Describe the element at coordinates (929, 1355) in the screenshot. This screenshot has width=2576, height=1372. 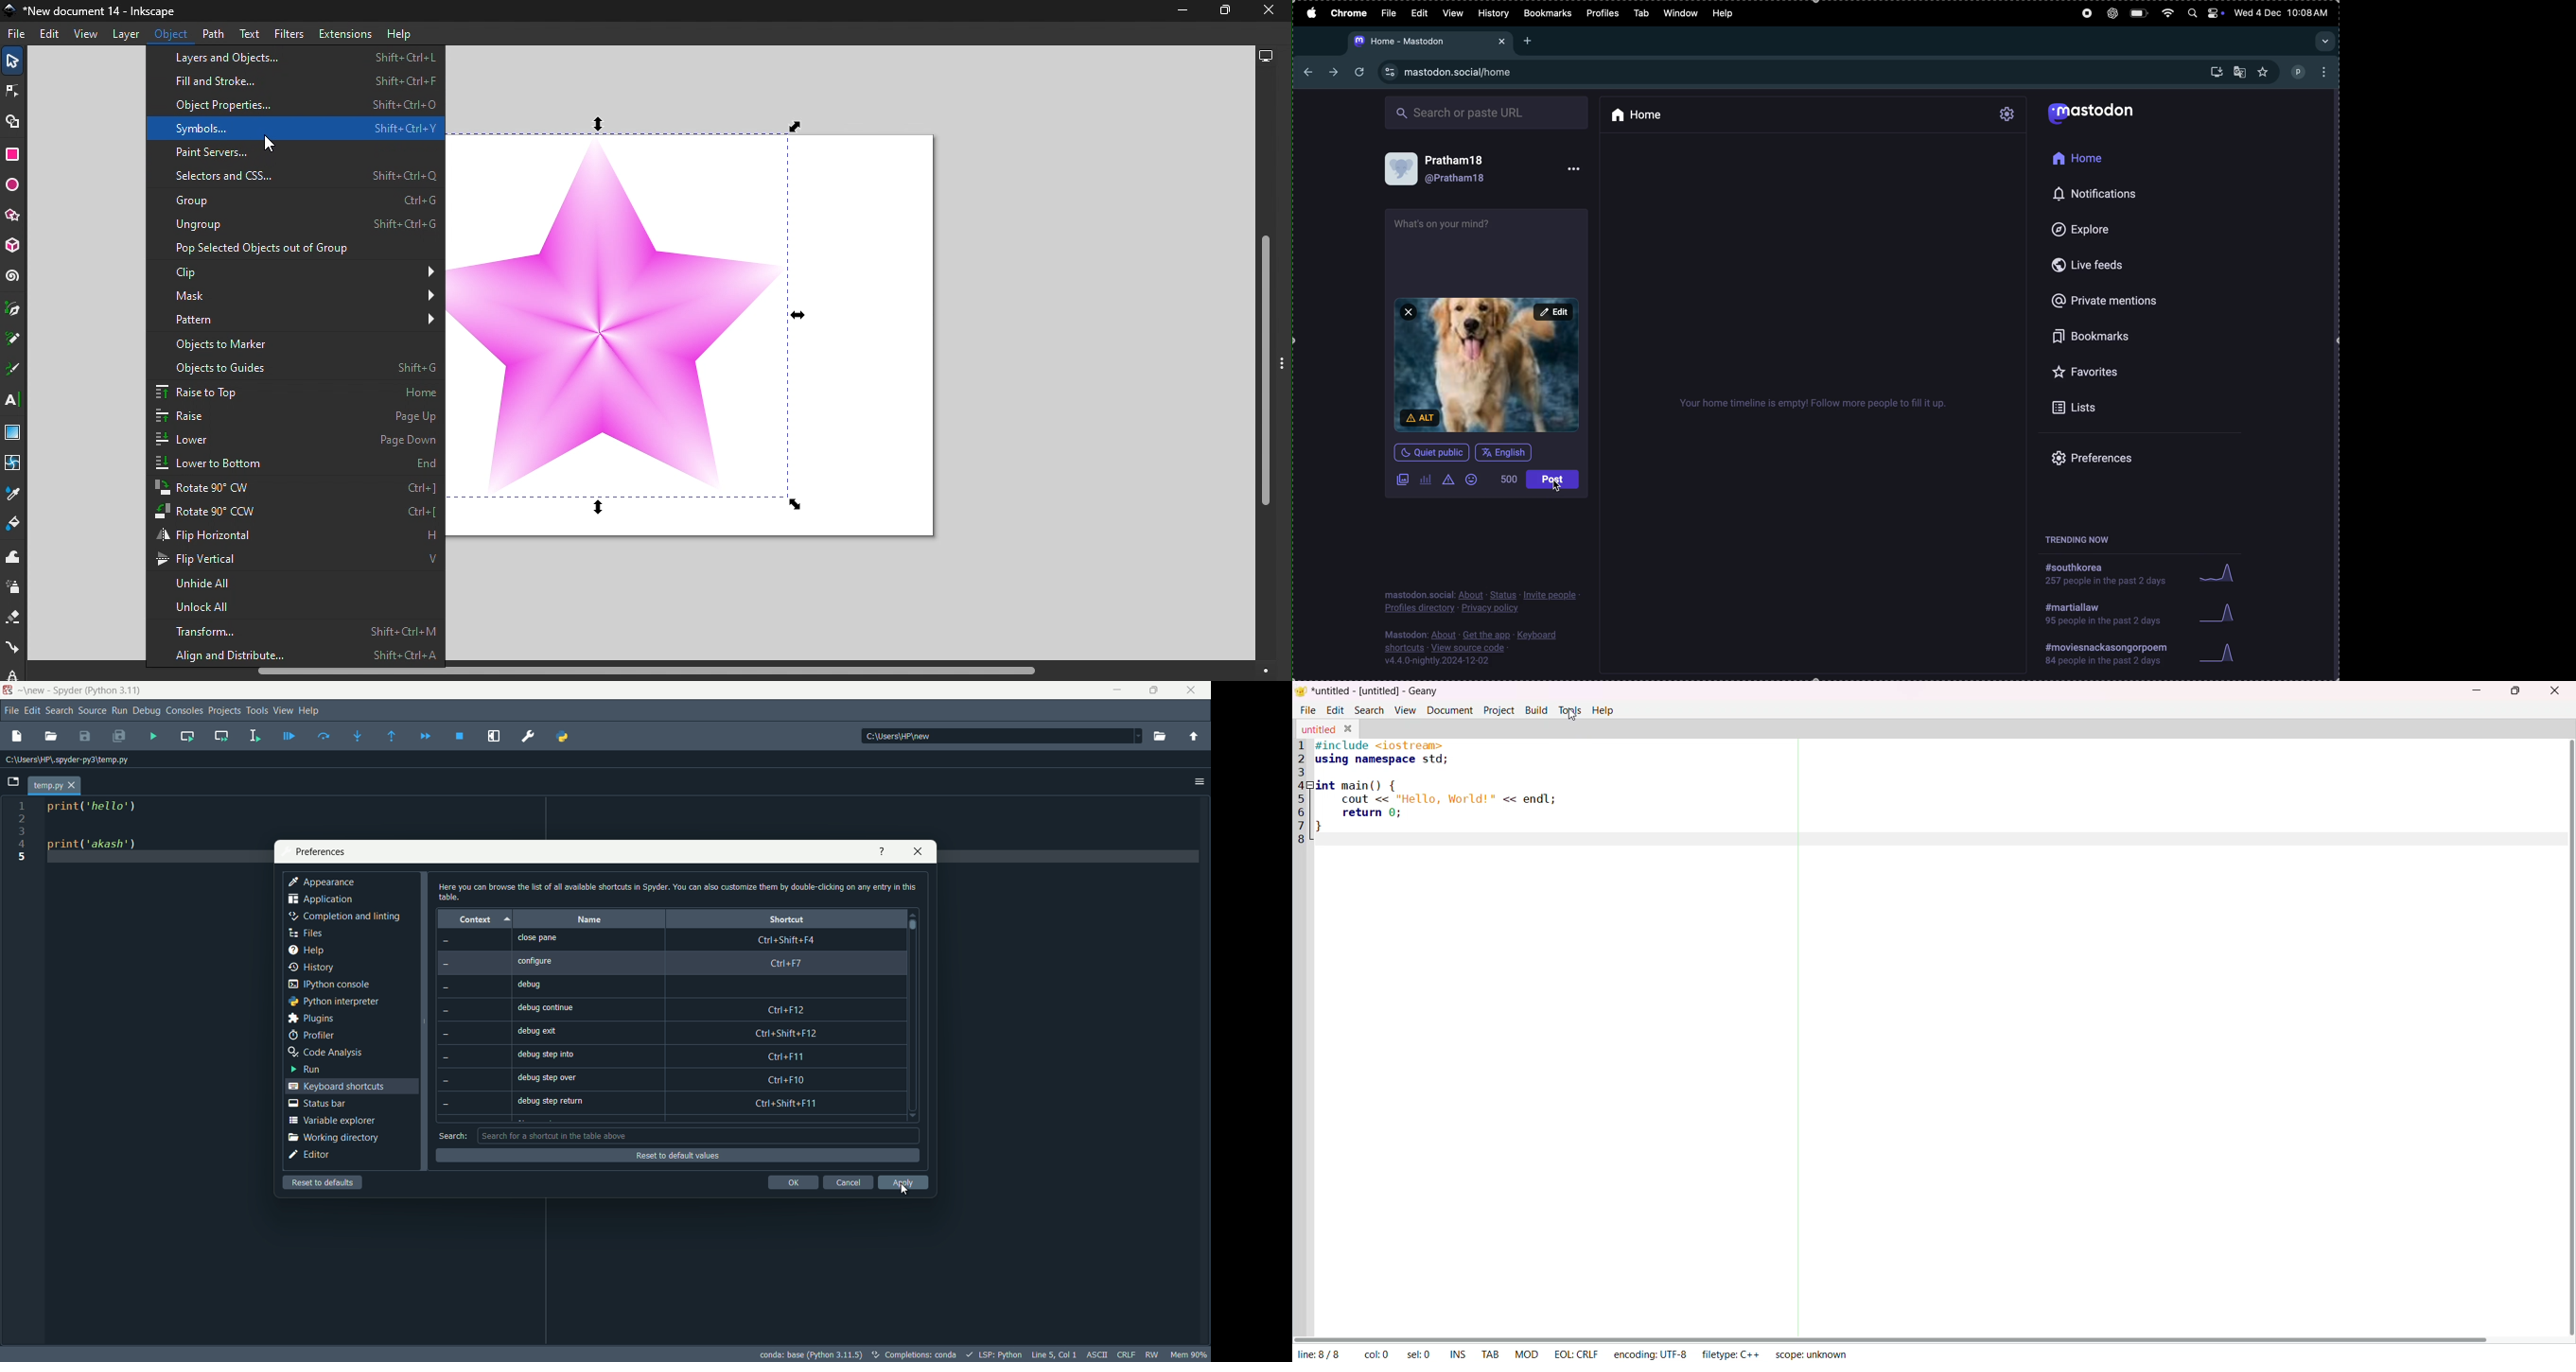
I see `Completions: conda` at that location.